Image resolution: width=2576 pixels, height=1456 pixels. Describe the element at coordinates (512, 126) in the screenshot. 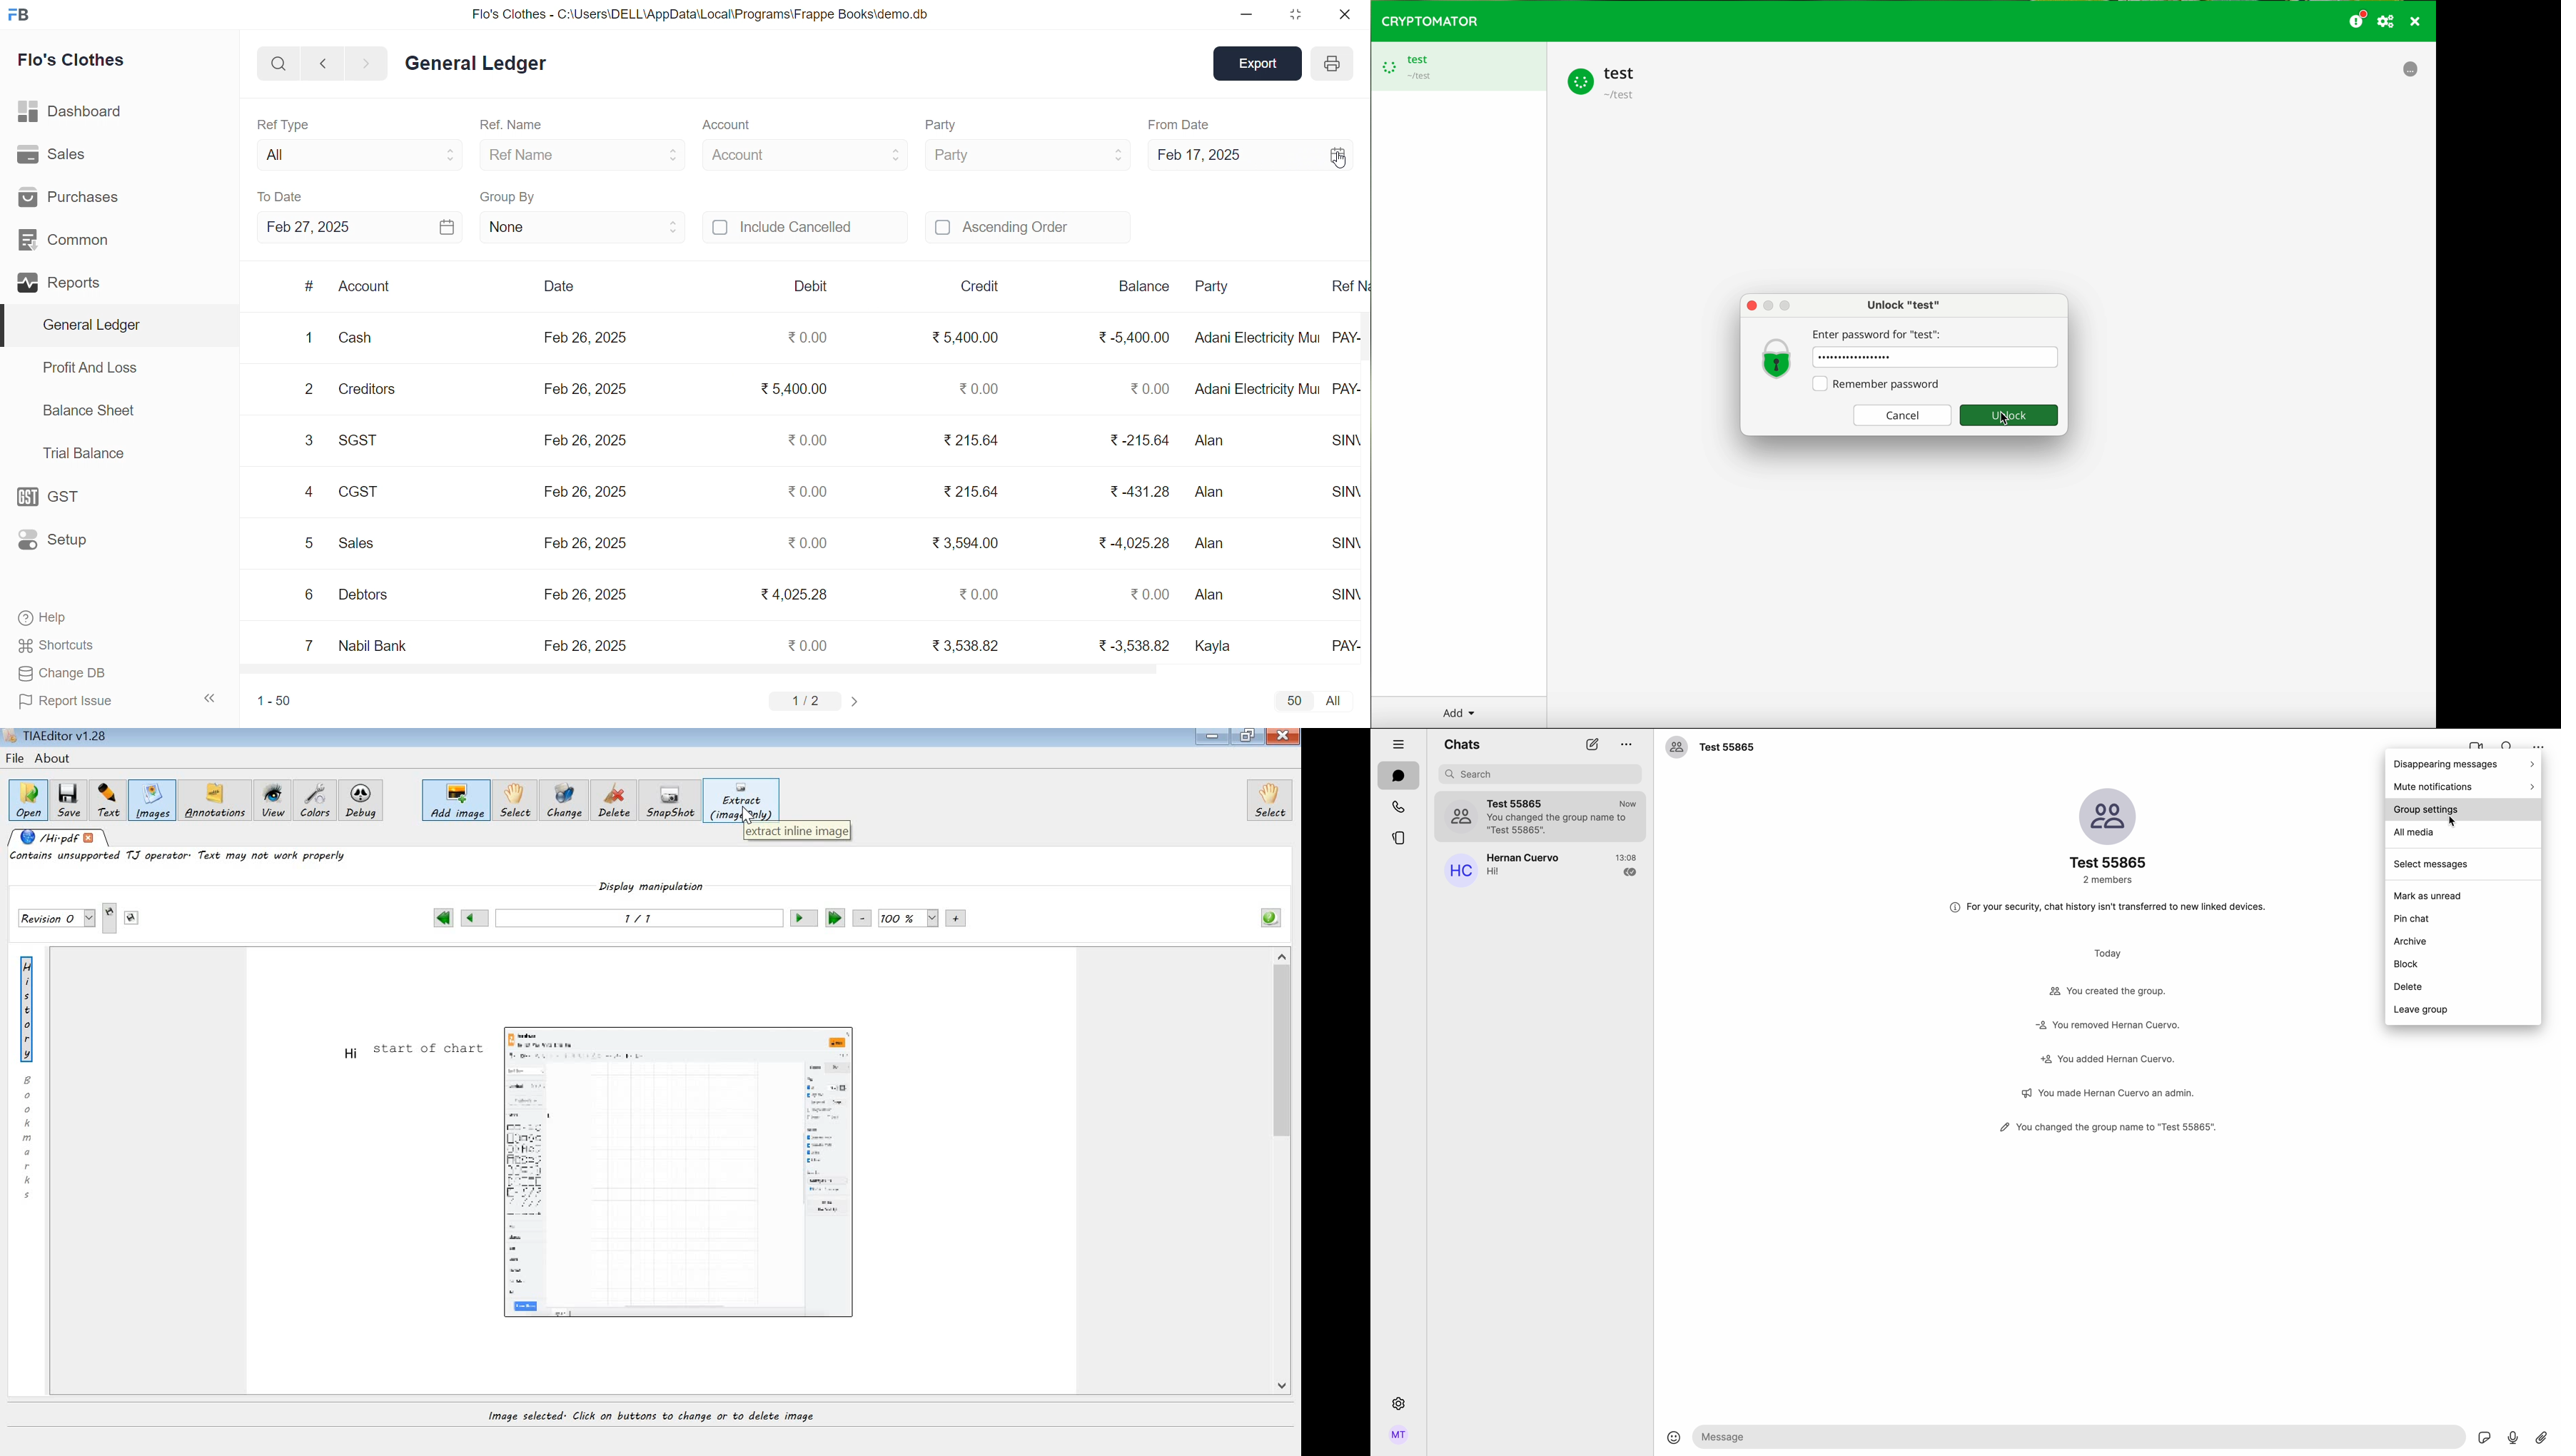

I see `Ref. Name` at that location.